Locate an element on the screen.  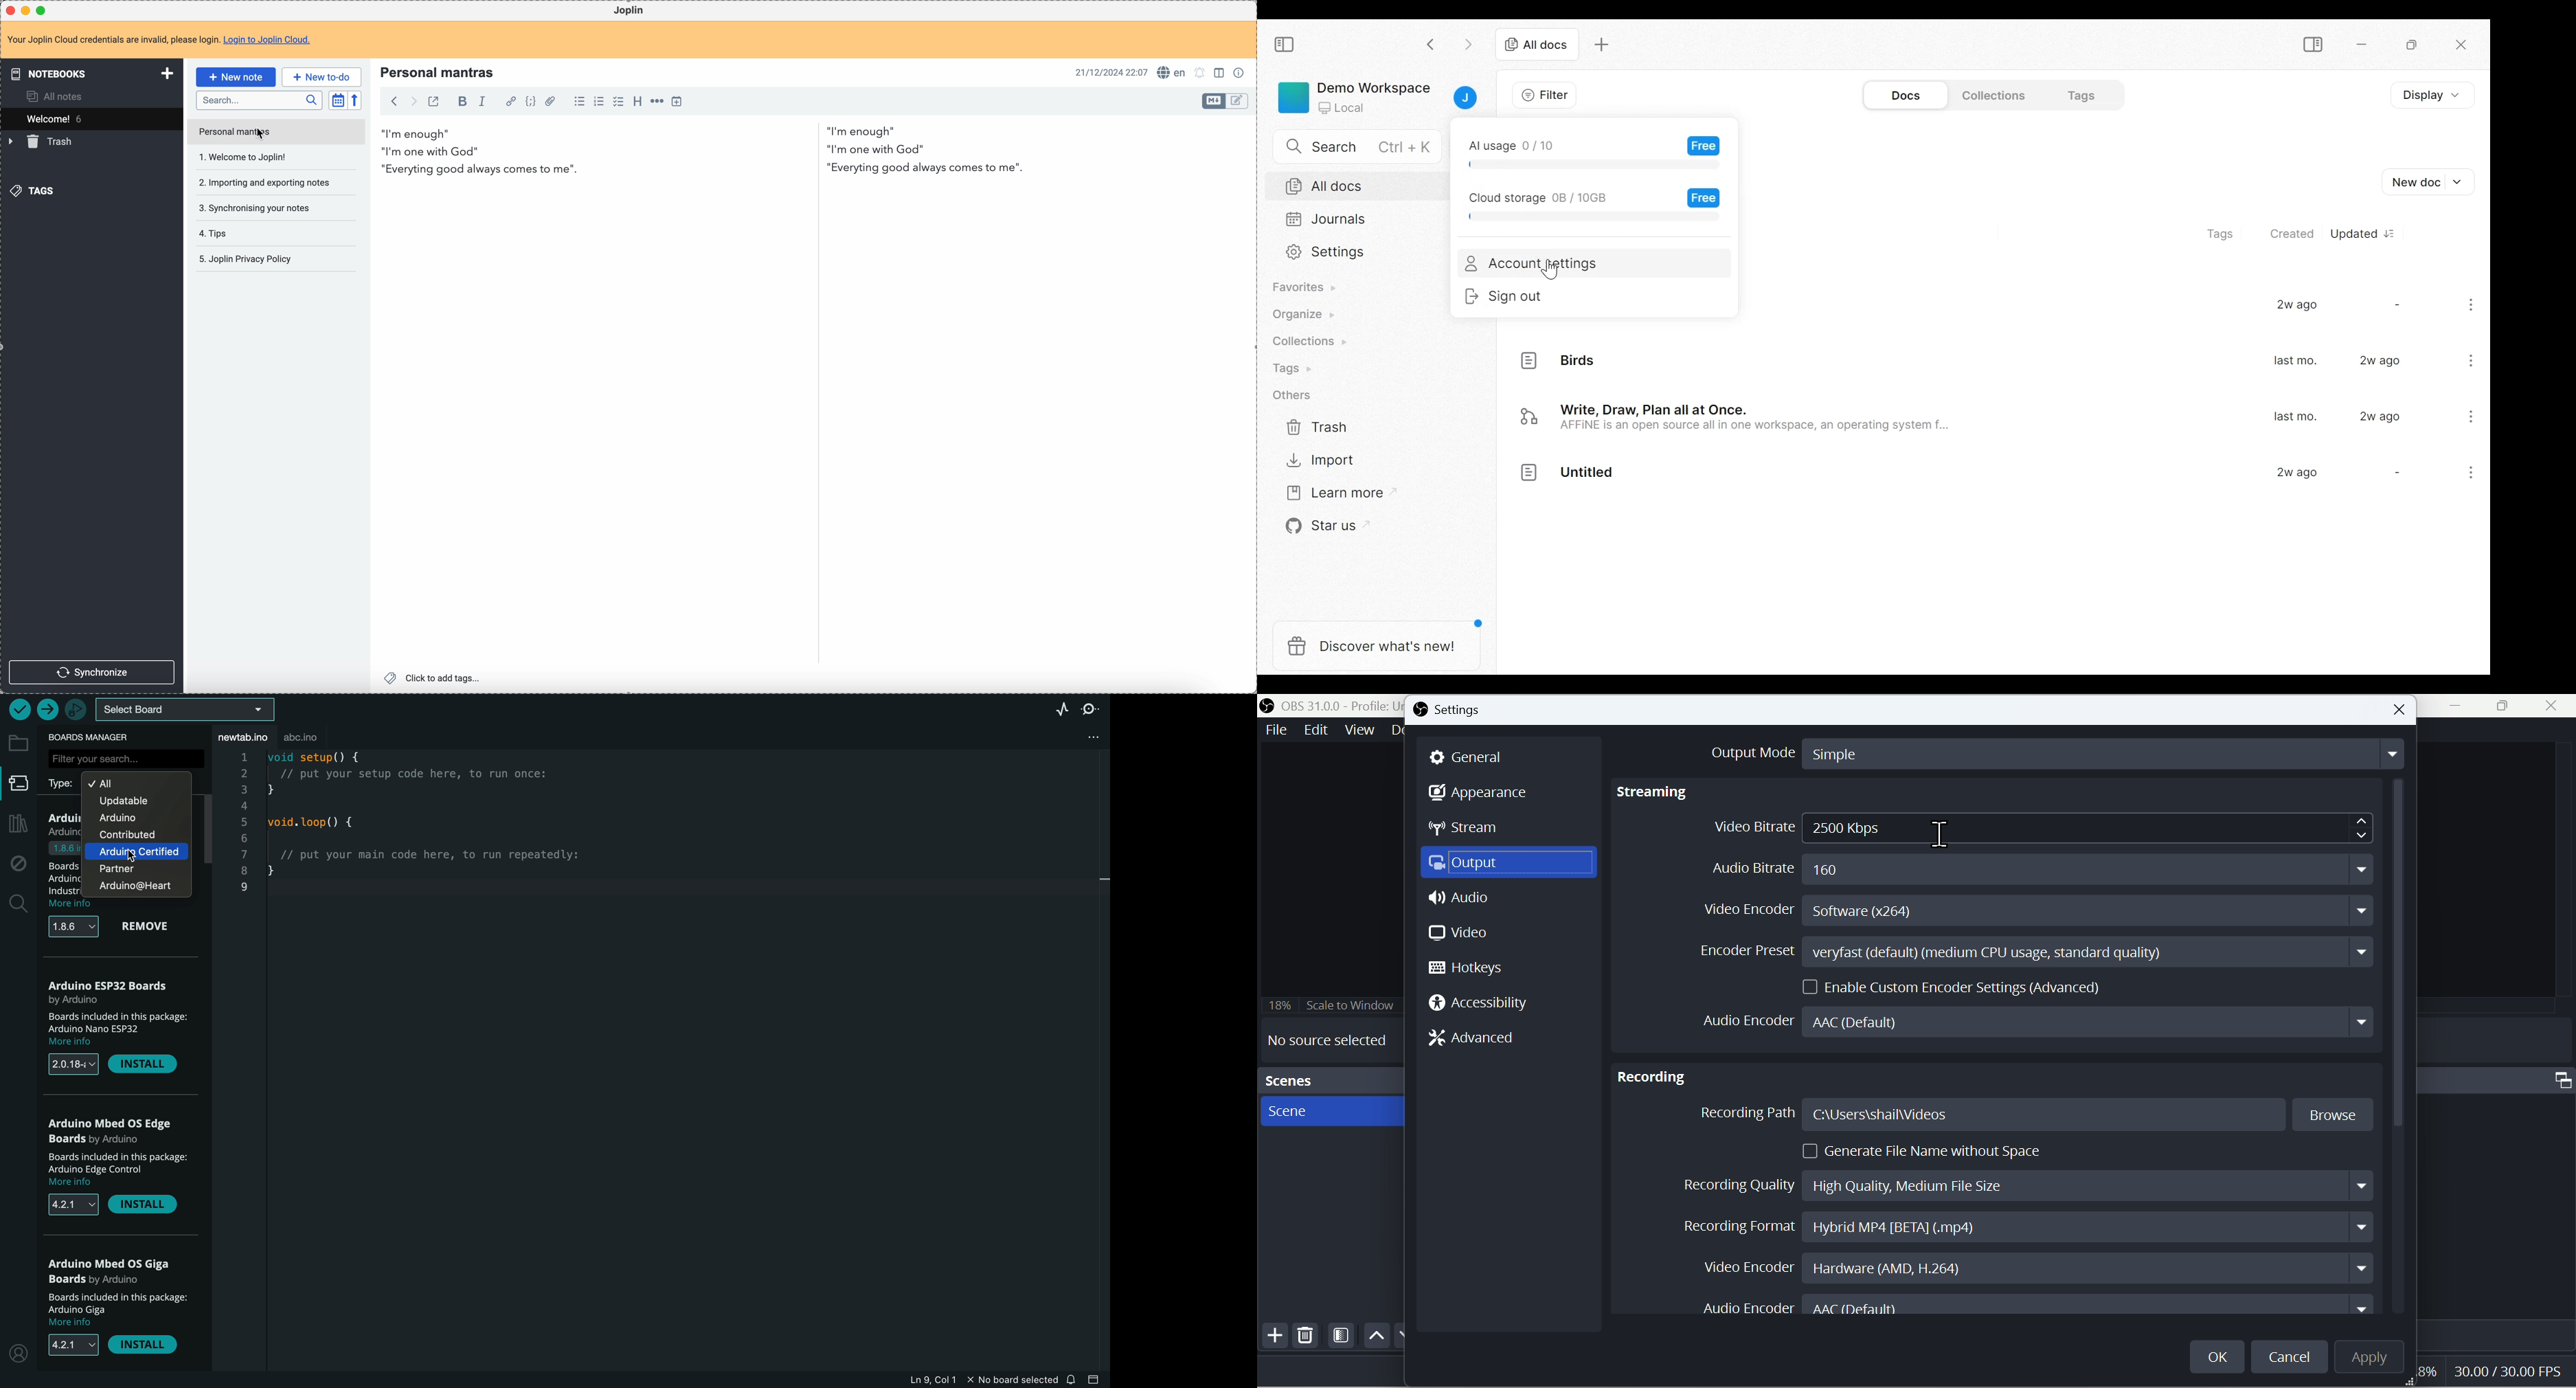
click to add tags is located at coordinates (434, 677).